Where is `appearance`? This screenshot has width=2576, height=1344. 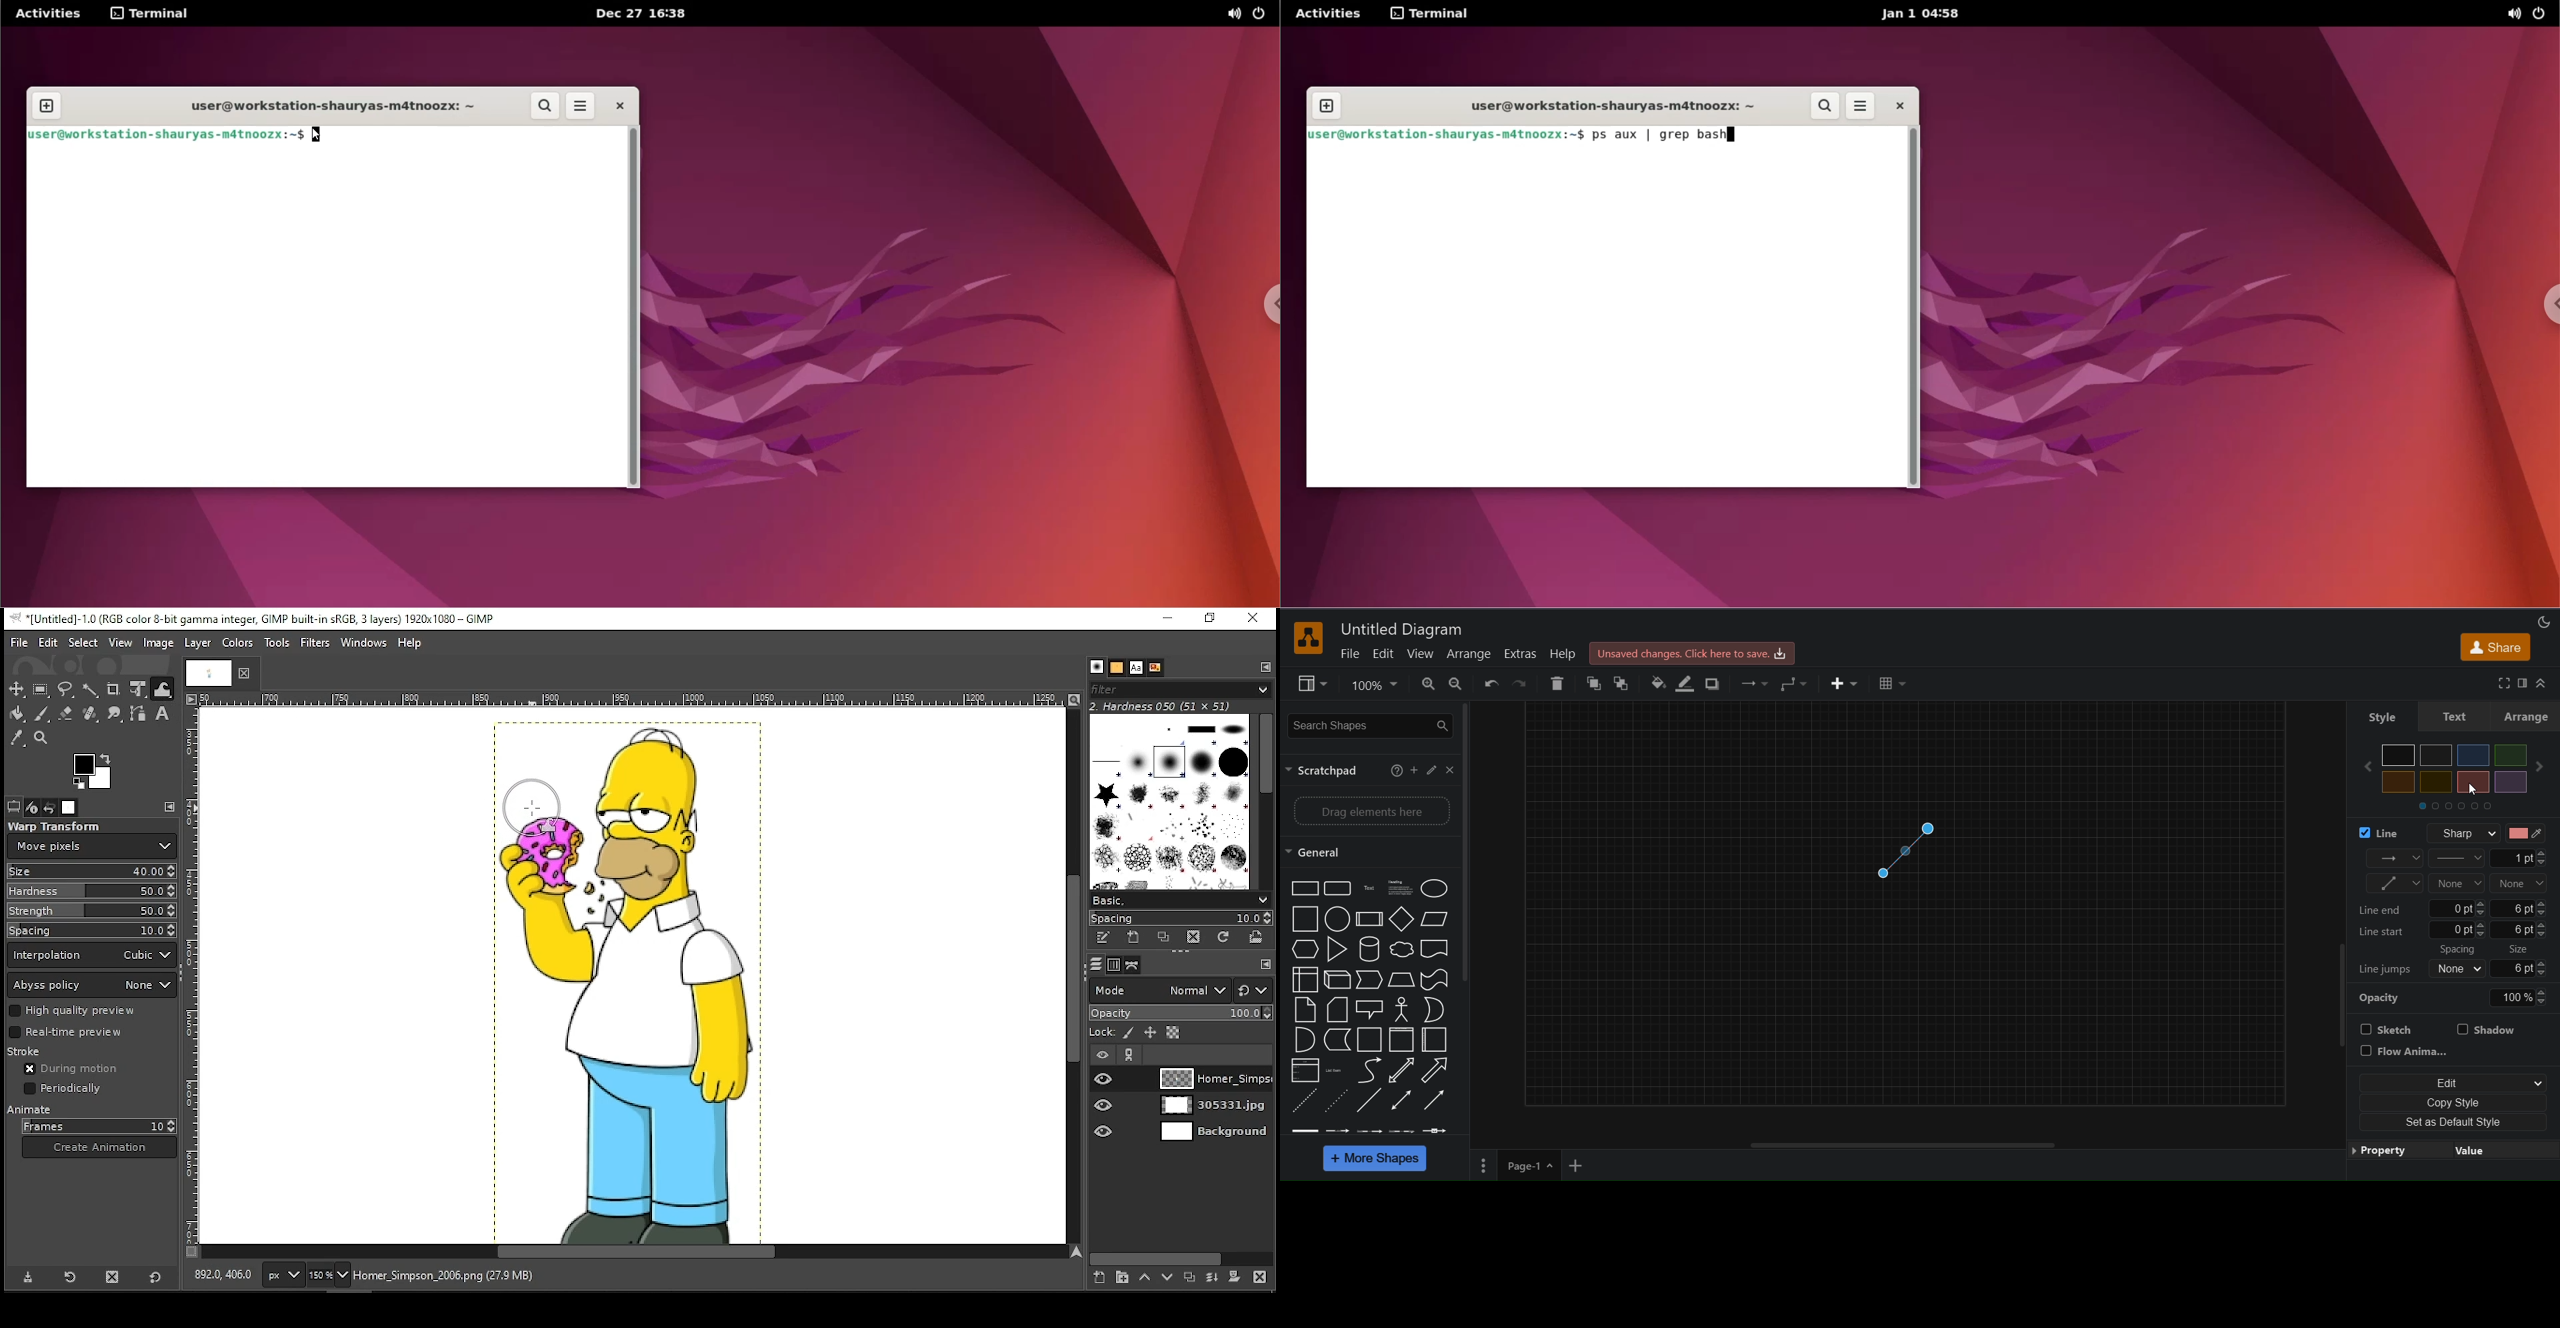 appearance is located at coordinates (2543, 622).